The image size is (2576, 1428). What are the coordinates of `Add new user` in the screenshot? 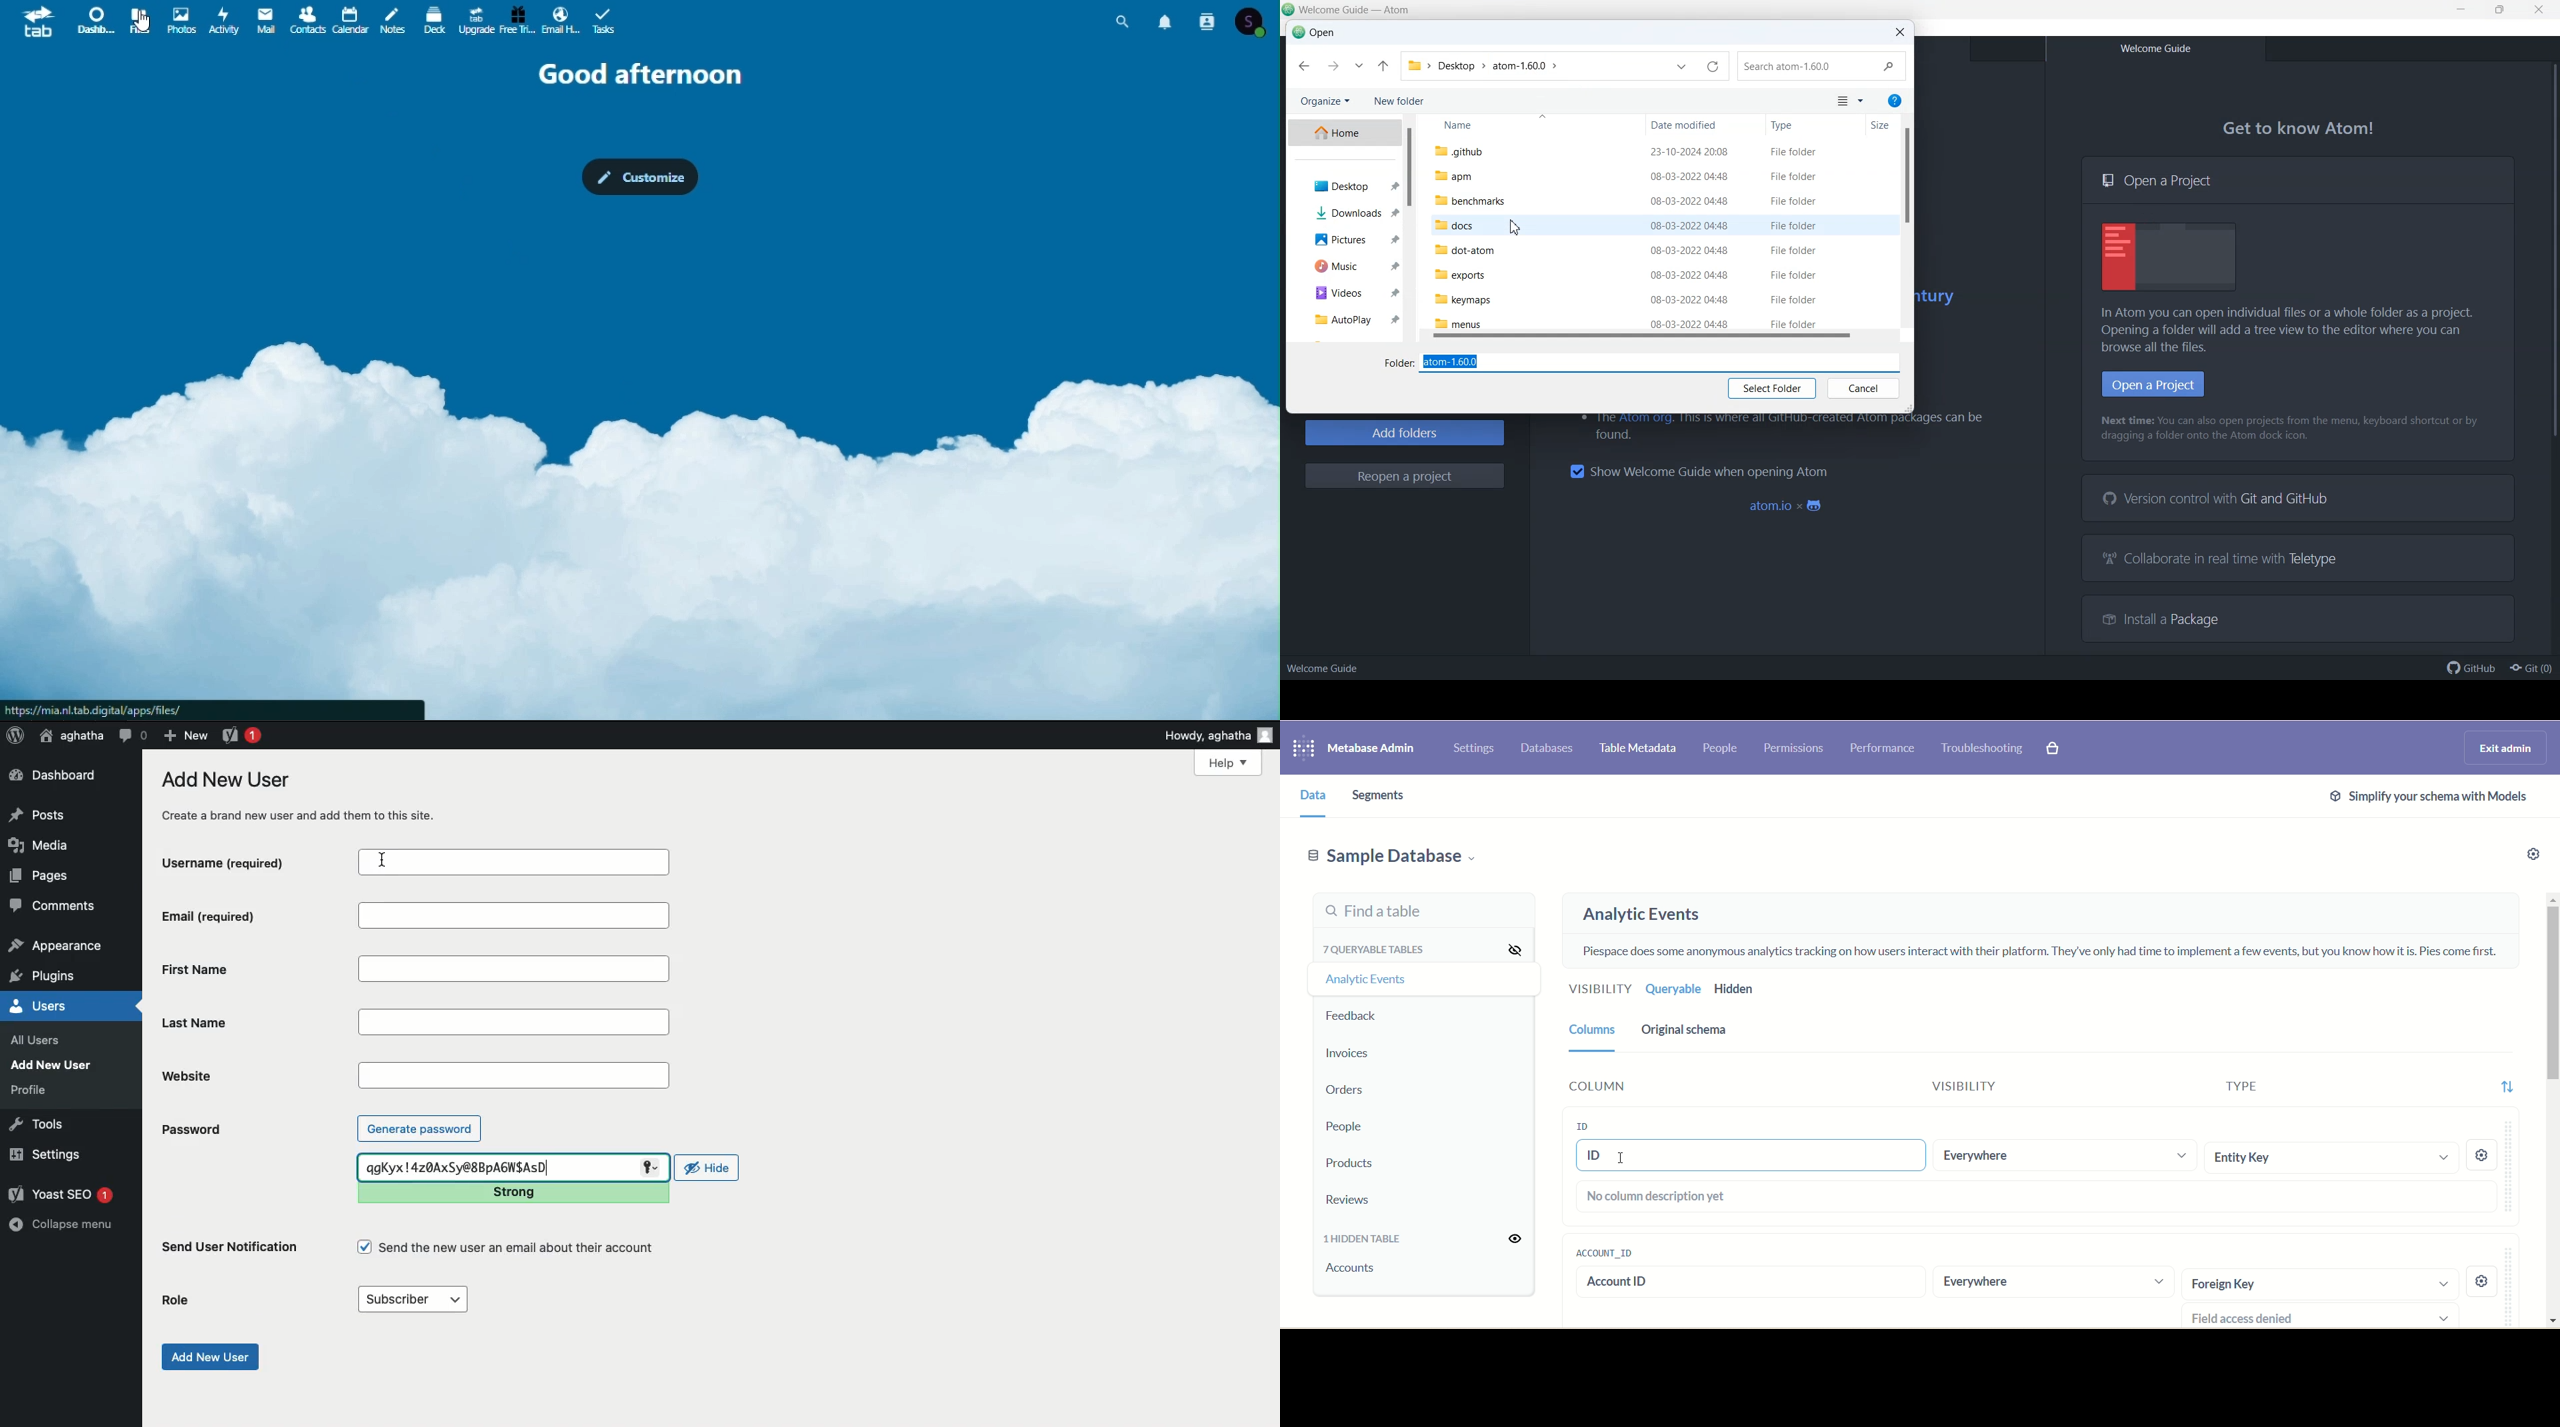 It's located at (208, 1357).